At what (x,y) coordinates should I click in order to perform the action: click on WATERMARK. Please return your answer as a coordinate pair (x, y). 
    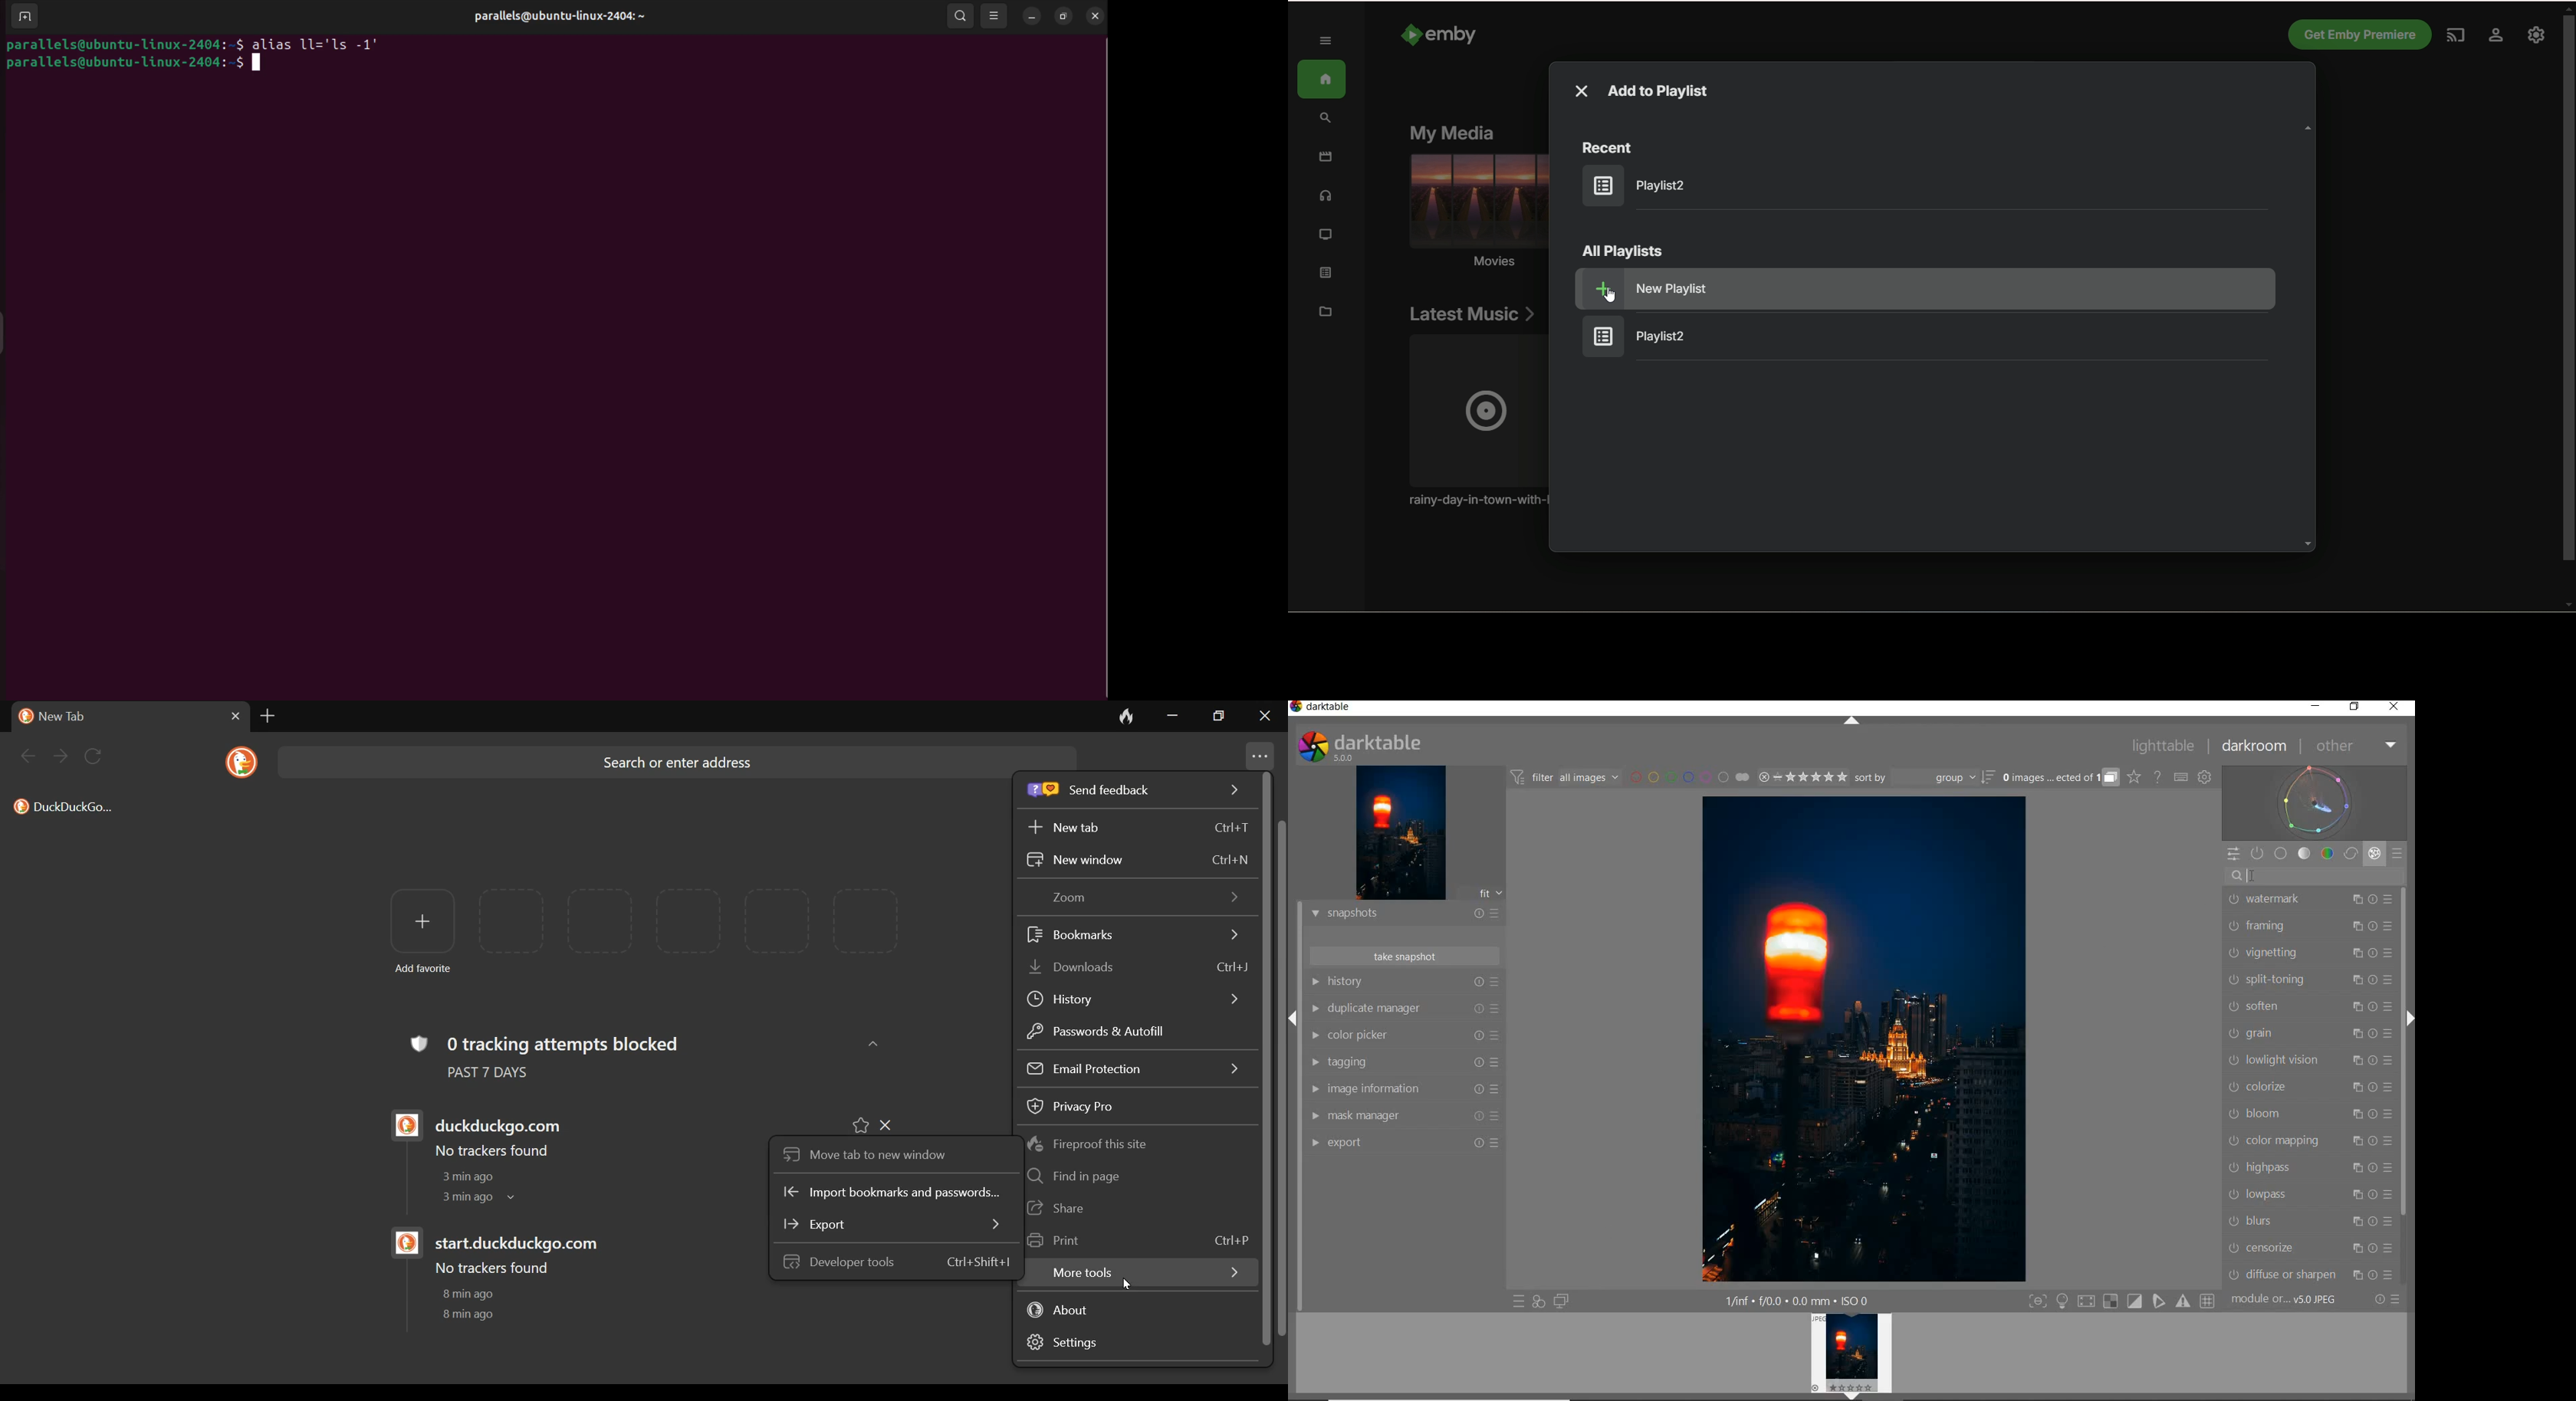
    Looking at the image, I should click on (2277, 902).